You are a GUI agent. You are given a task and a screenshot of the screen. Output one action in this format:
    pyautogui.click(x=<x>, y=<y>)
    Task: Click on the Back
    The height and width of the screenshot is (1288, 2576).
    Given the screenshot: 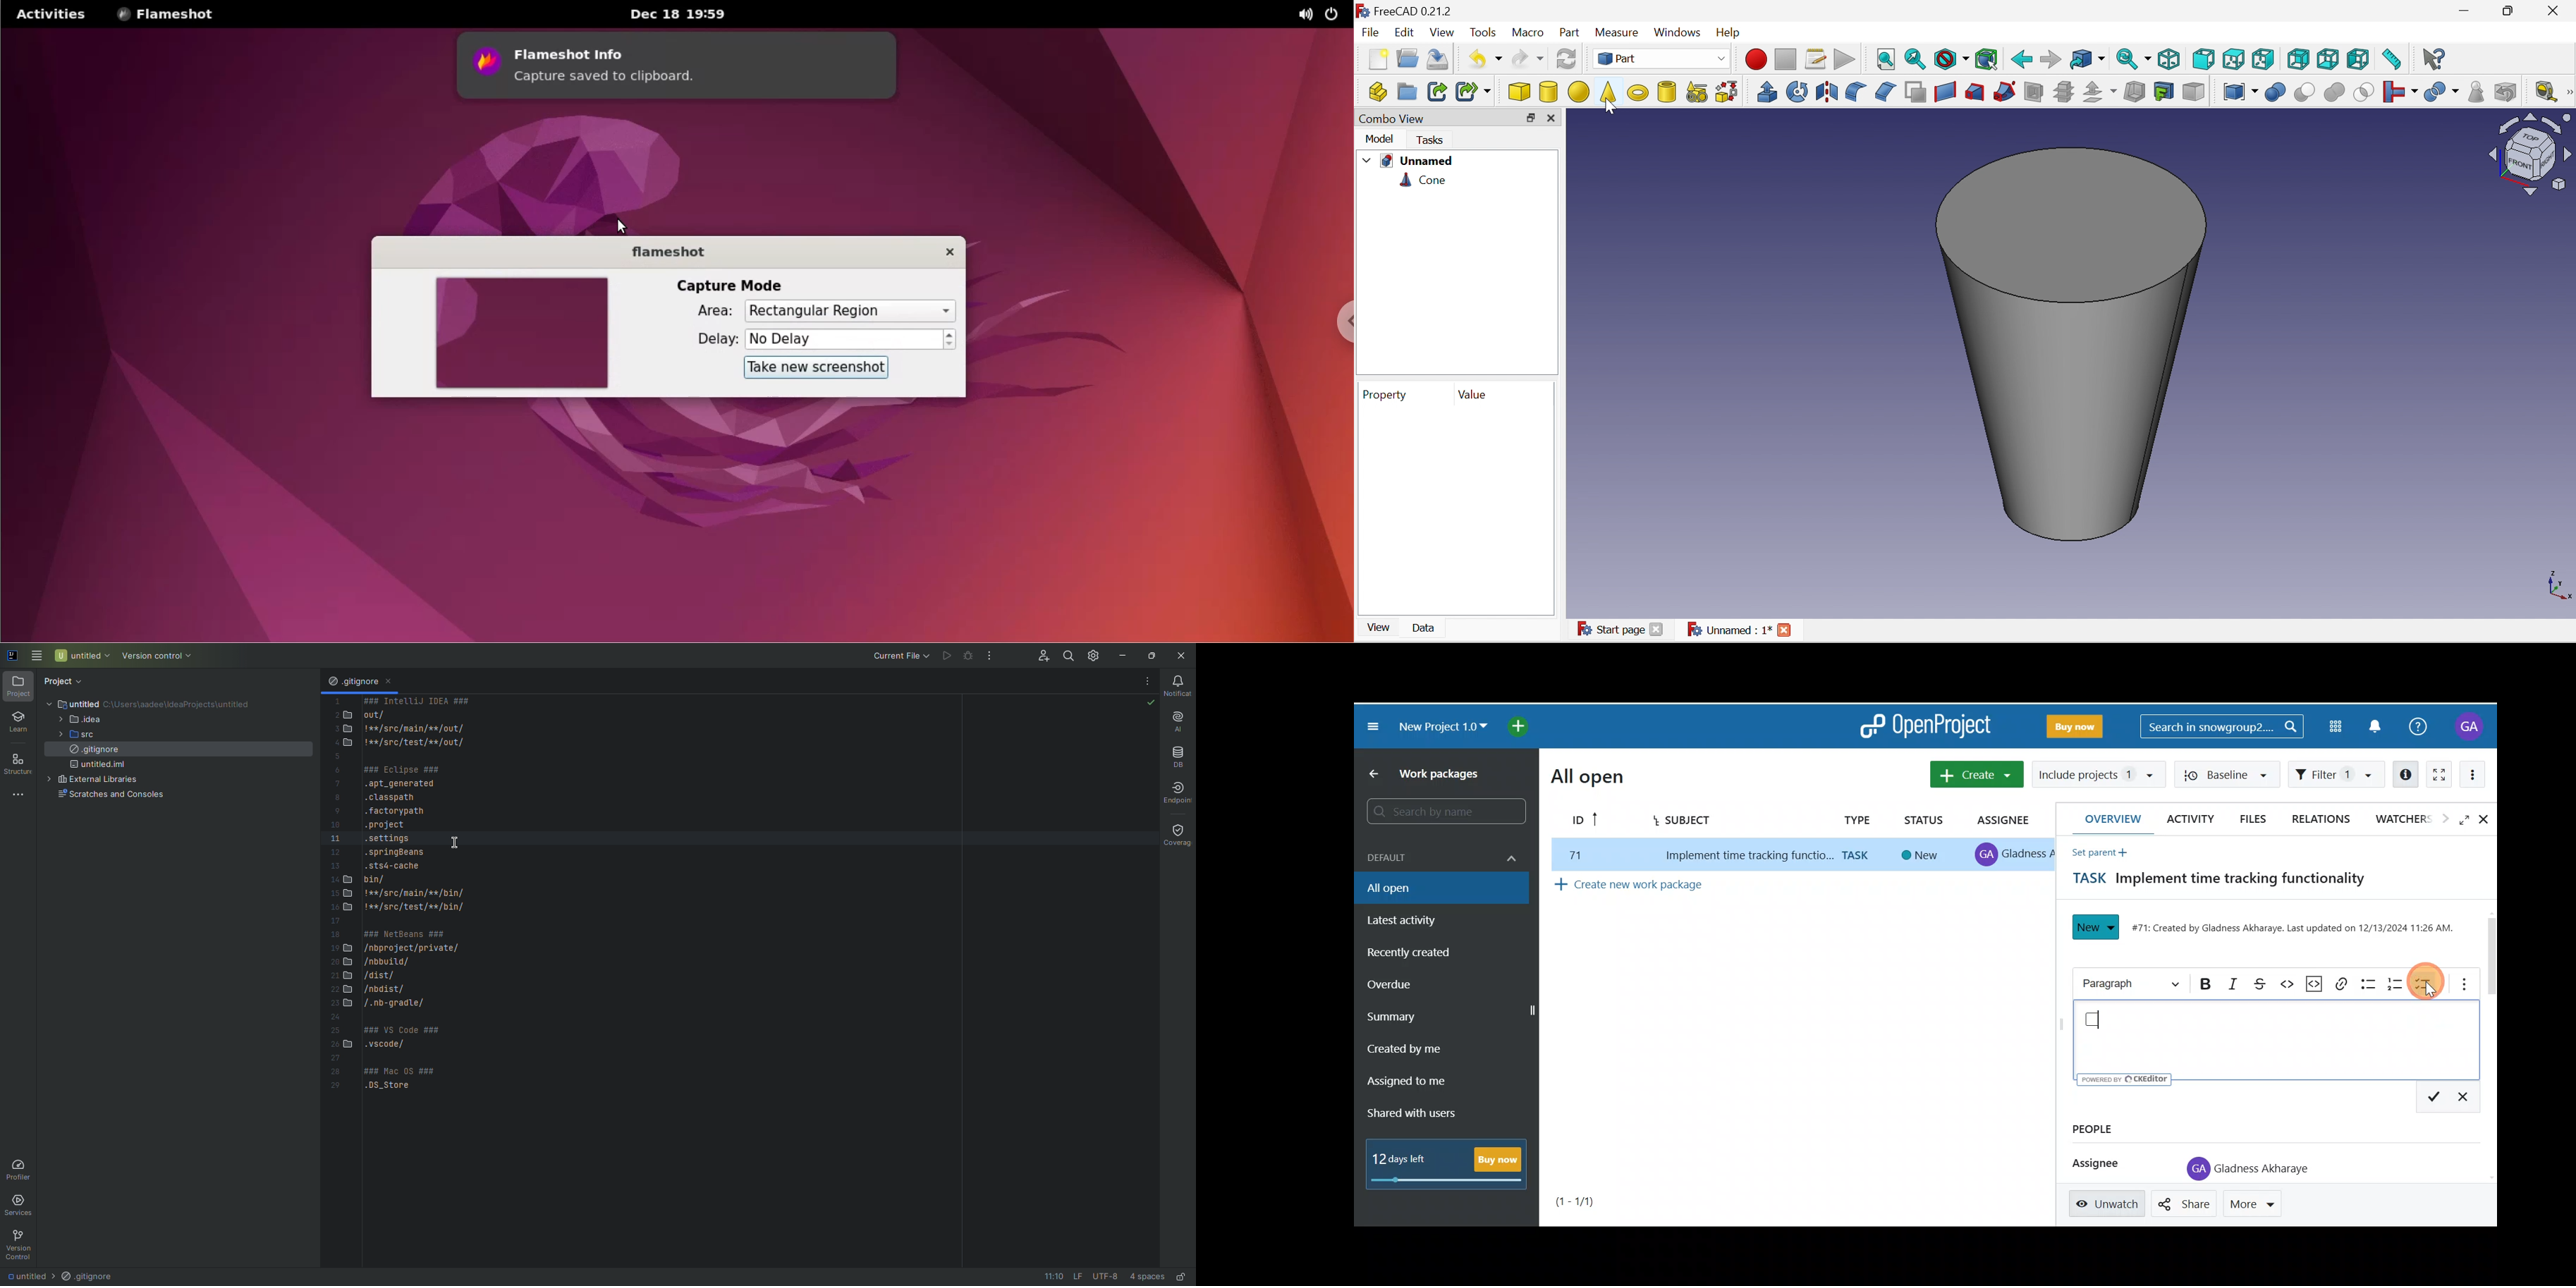 What is the action you would take?
    pyautogui.click(x=2022, y=60)
    